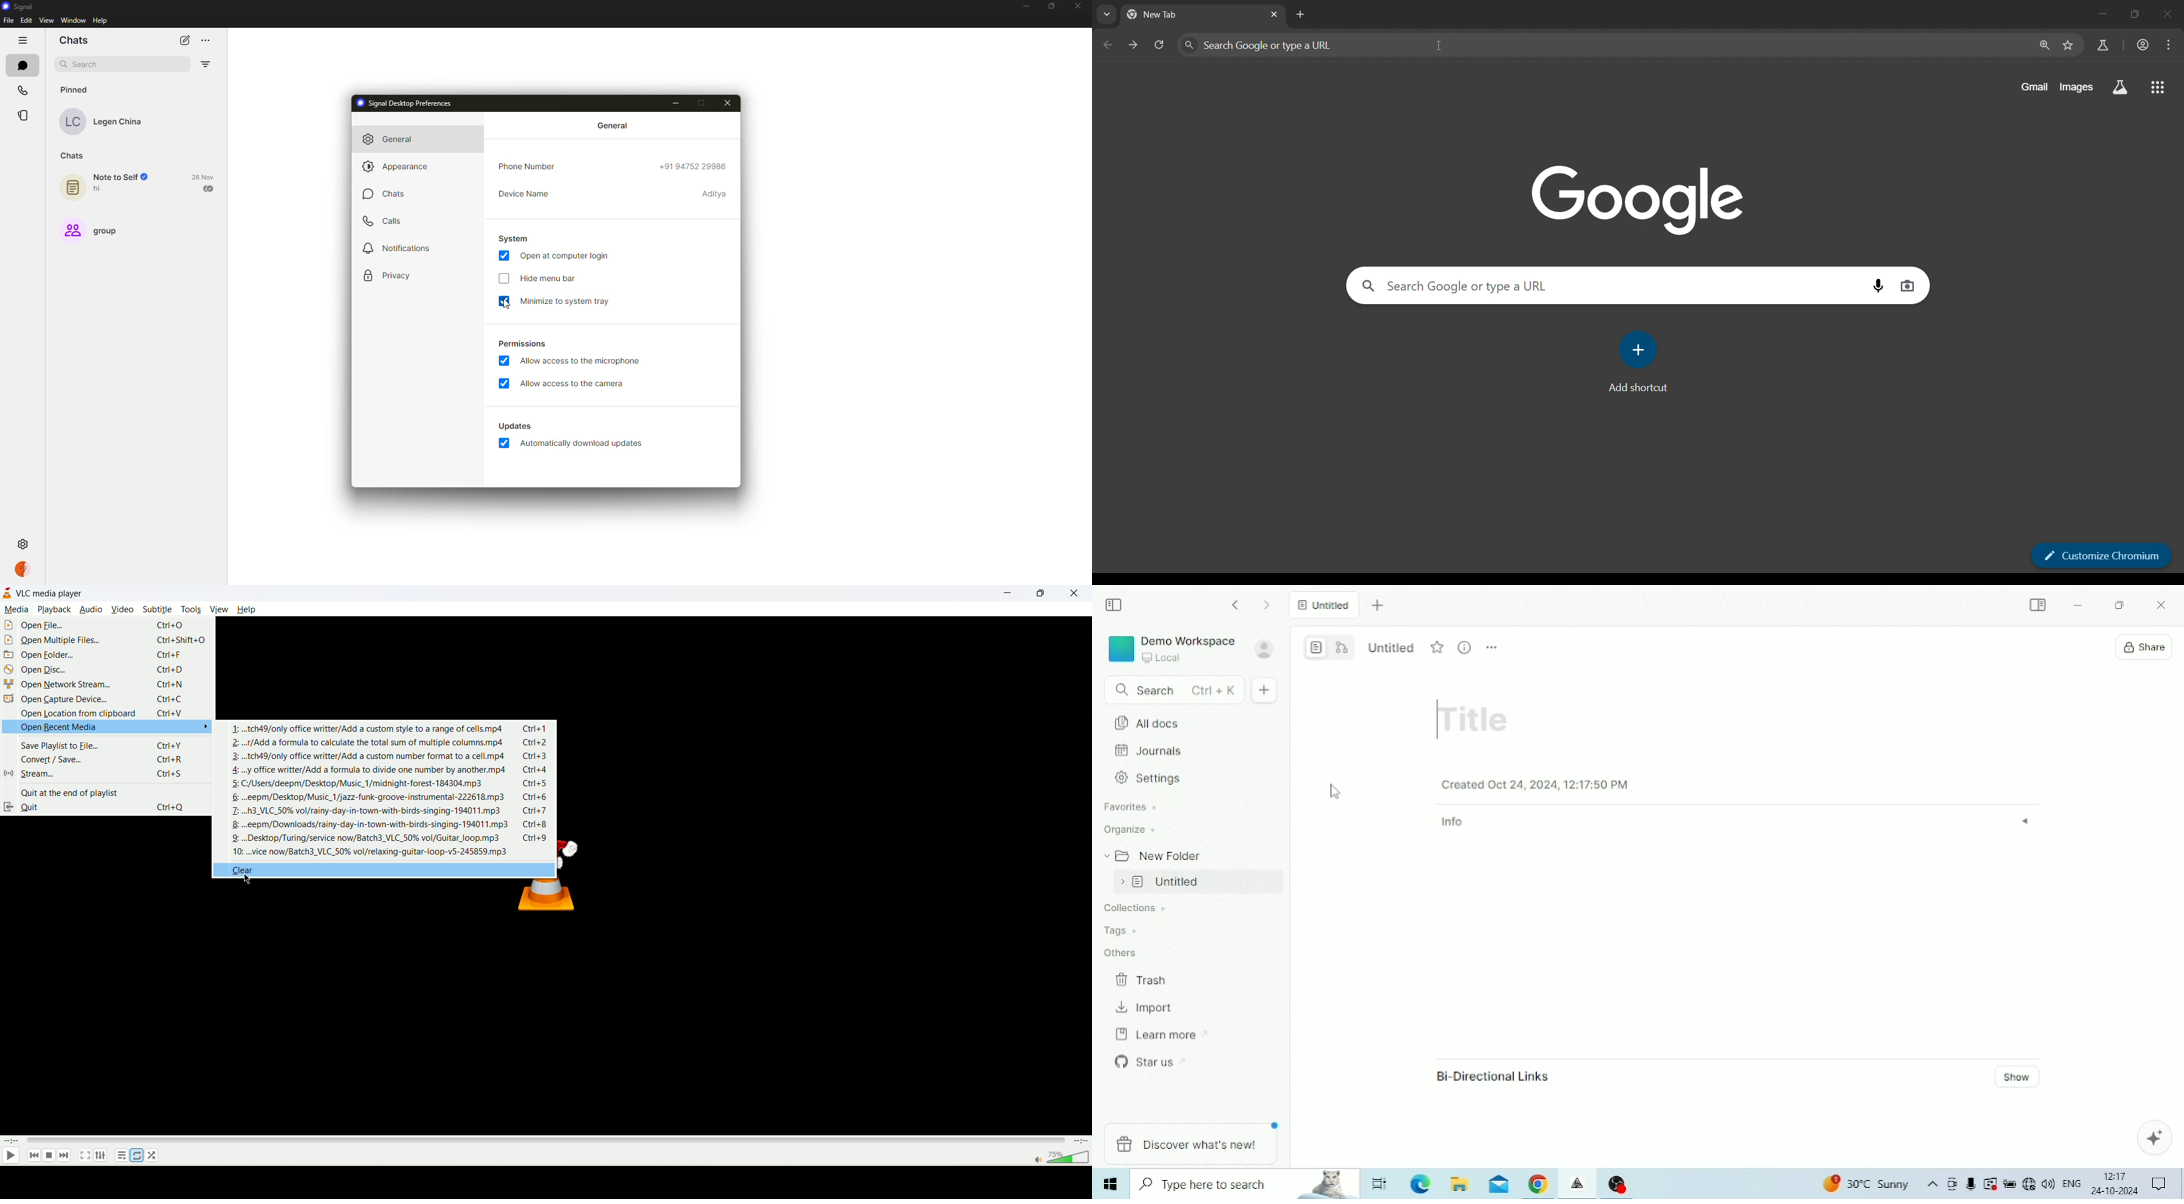  Describe the element at coordinates (1105, 44) in the screenshot. I see `go back one page` at that location.